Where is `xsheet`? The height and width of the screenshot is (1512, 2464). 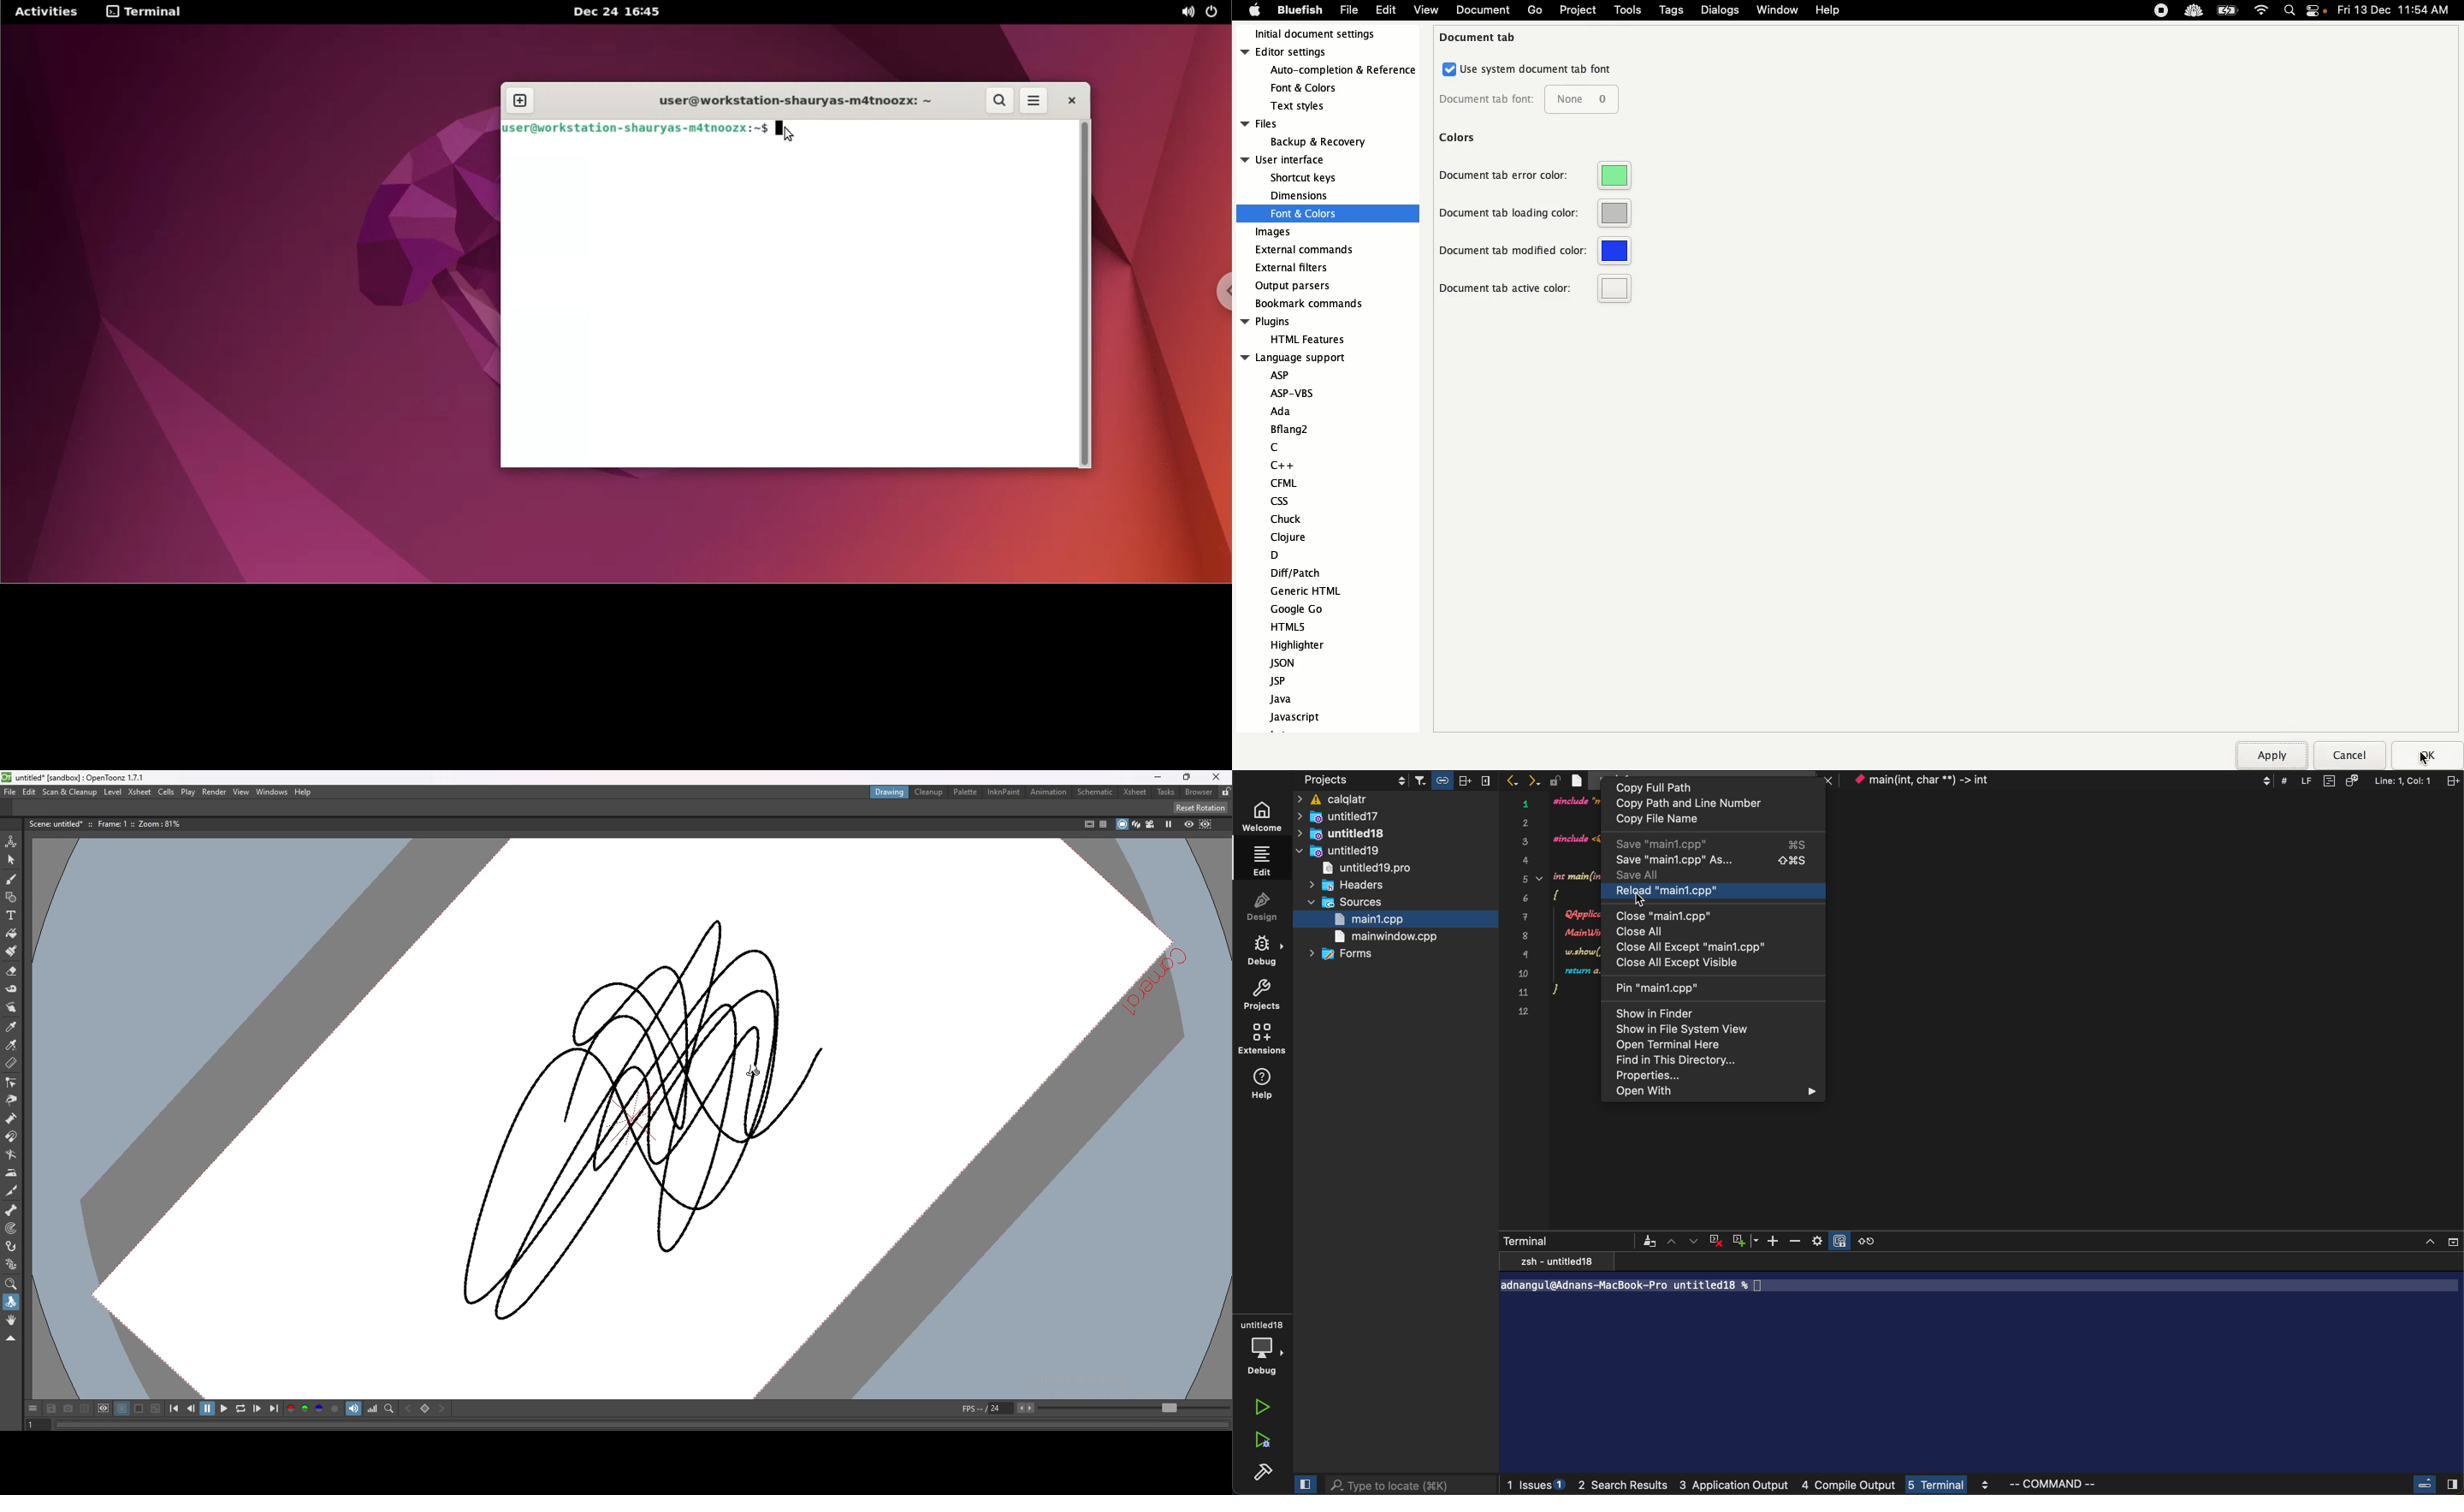 xsheet is located at coordinates (1136, 792).